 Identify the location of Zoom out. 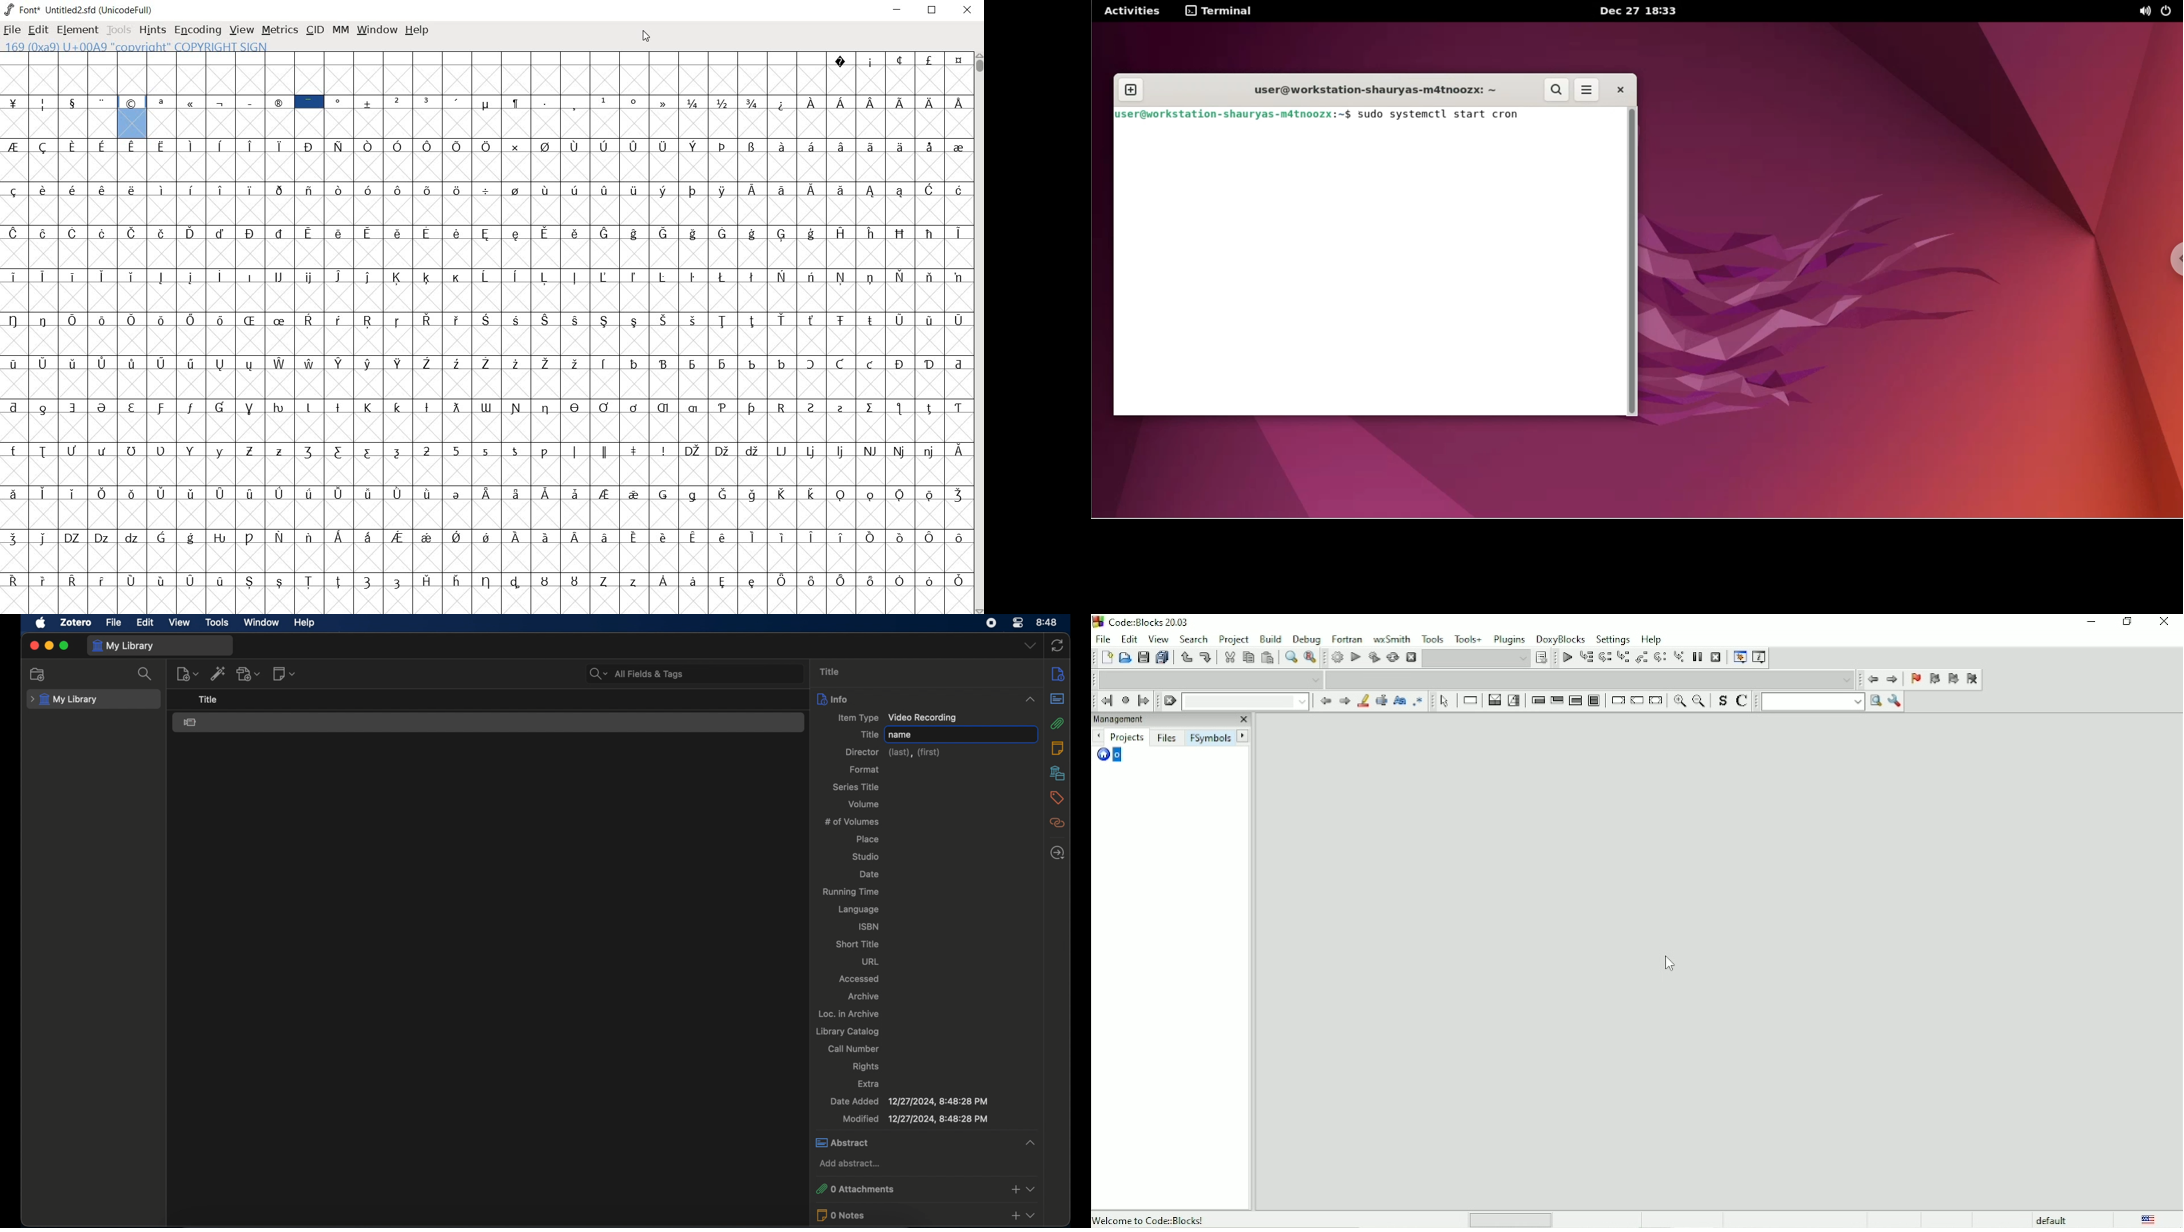
(1700, 702).